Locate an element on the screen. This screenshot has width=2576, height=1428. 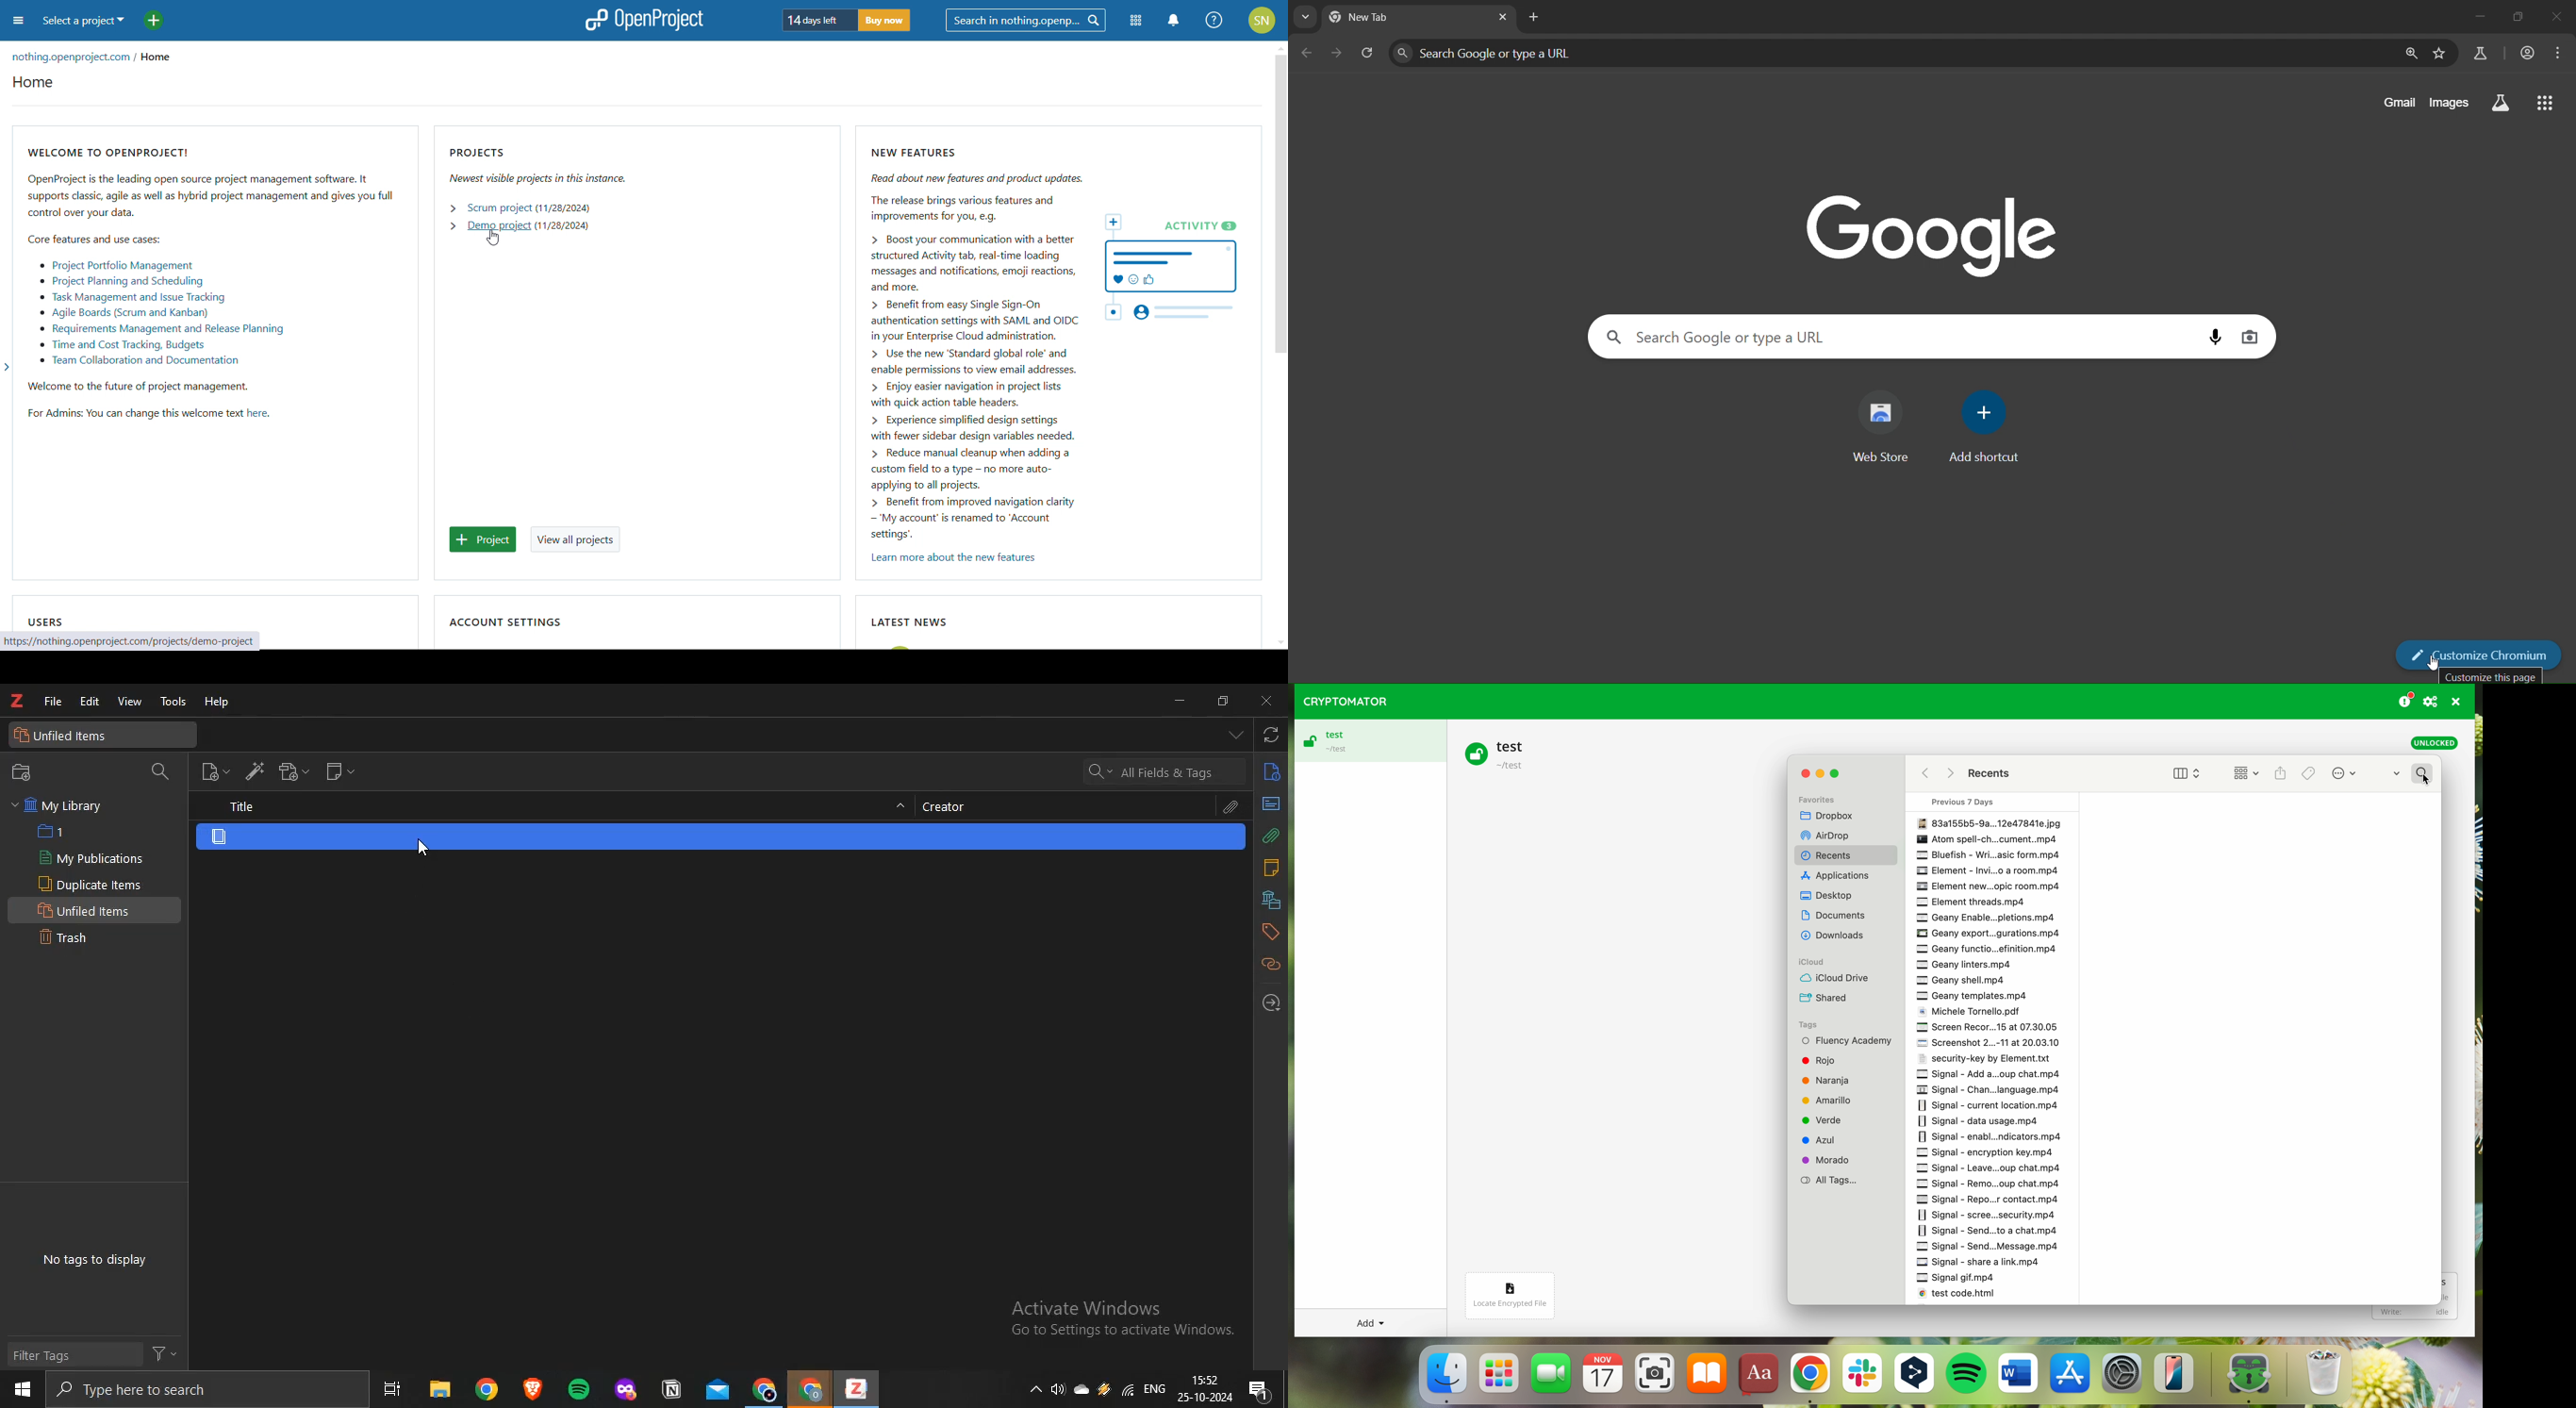
date is located at coordinates (1206, 1398).